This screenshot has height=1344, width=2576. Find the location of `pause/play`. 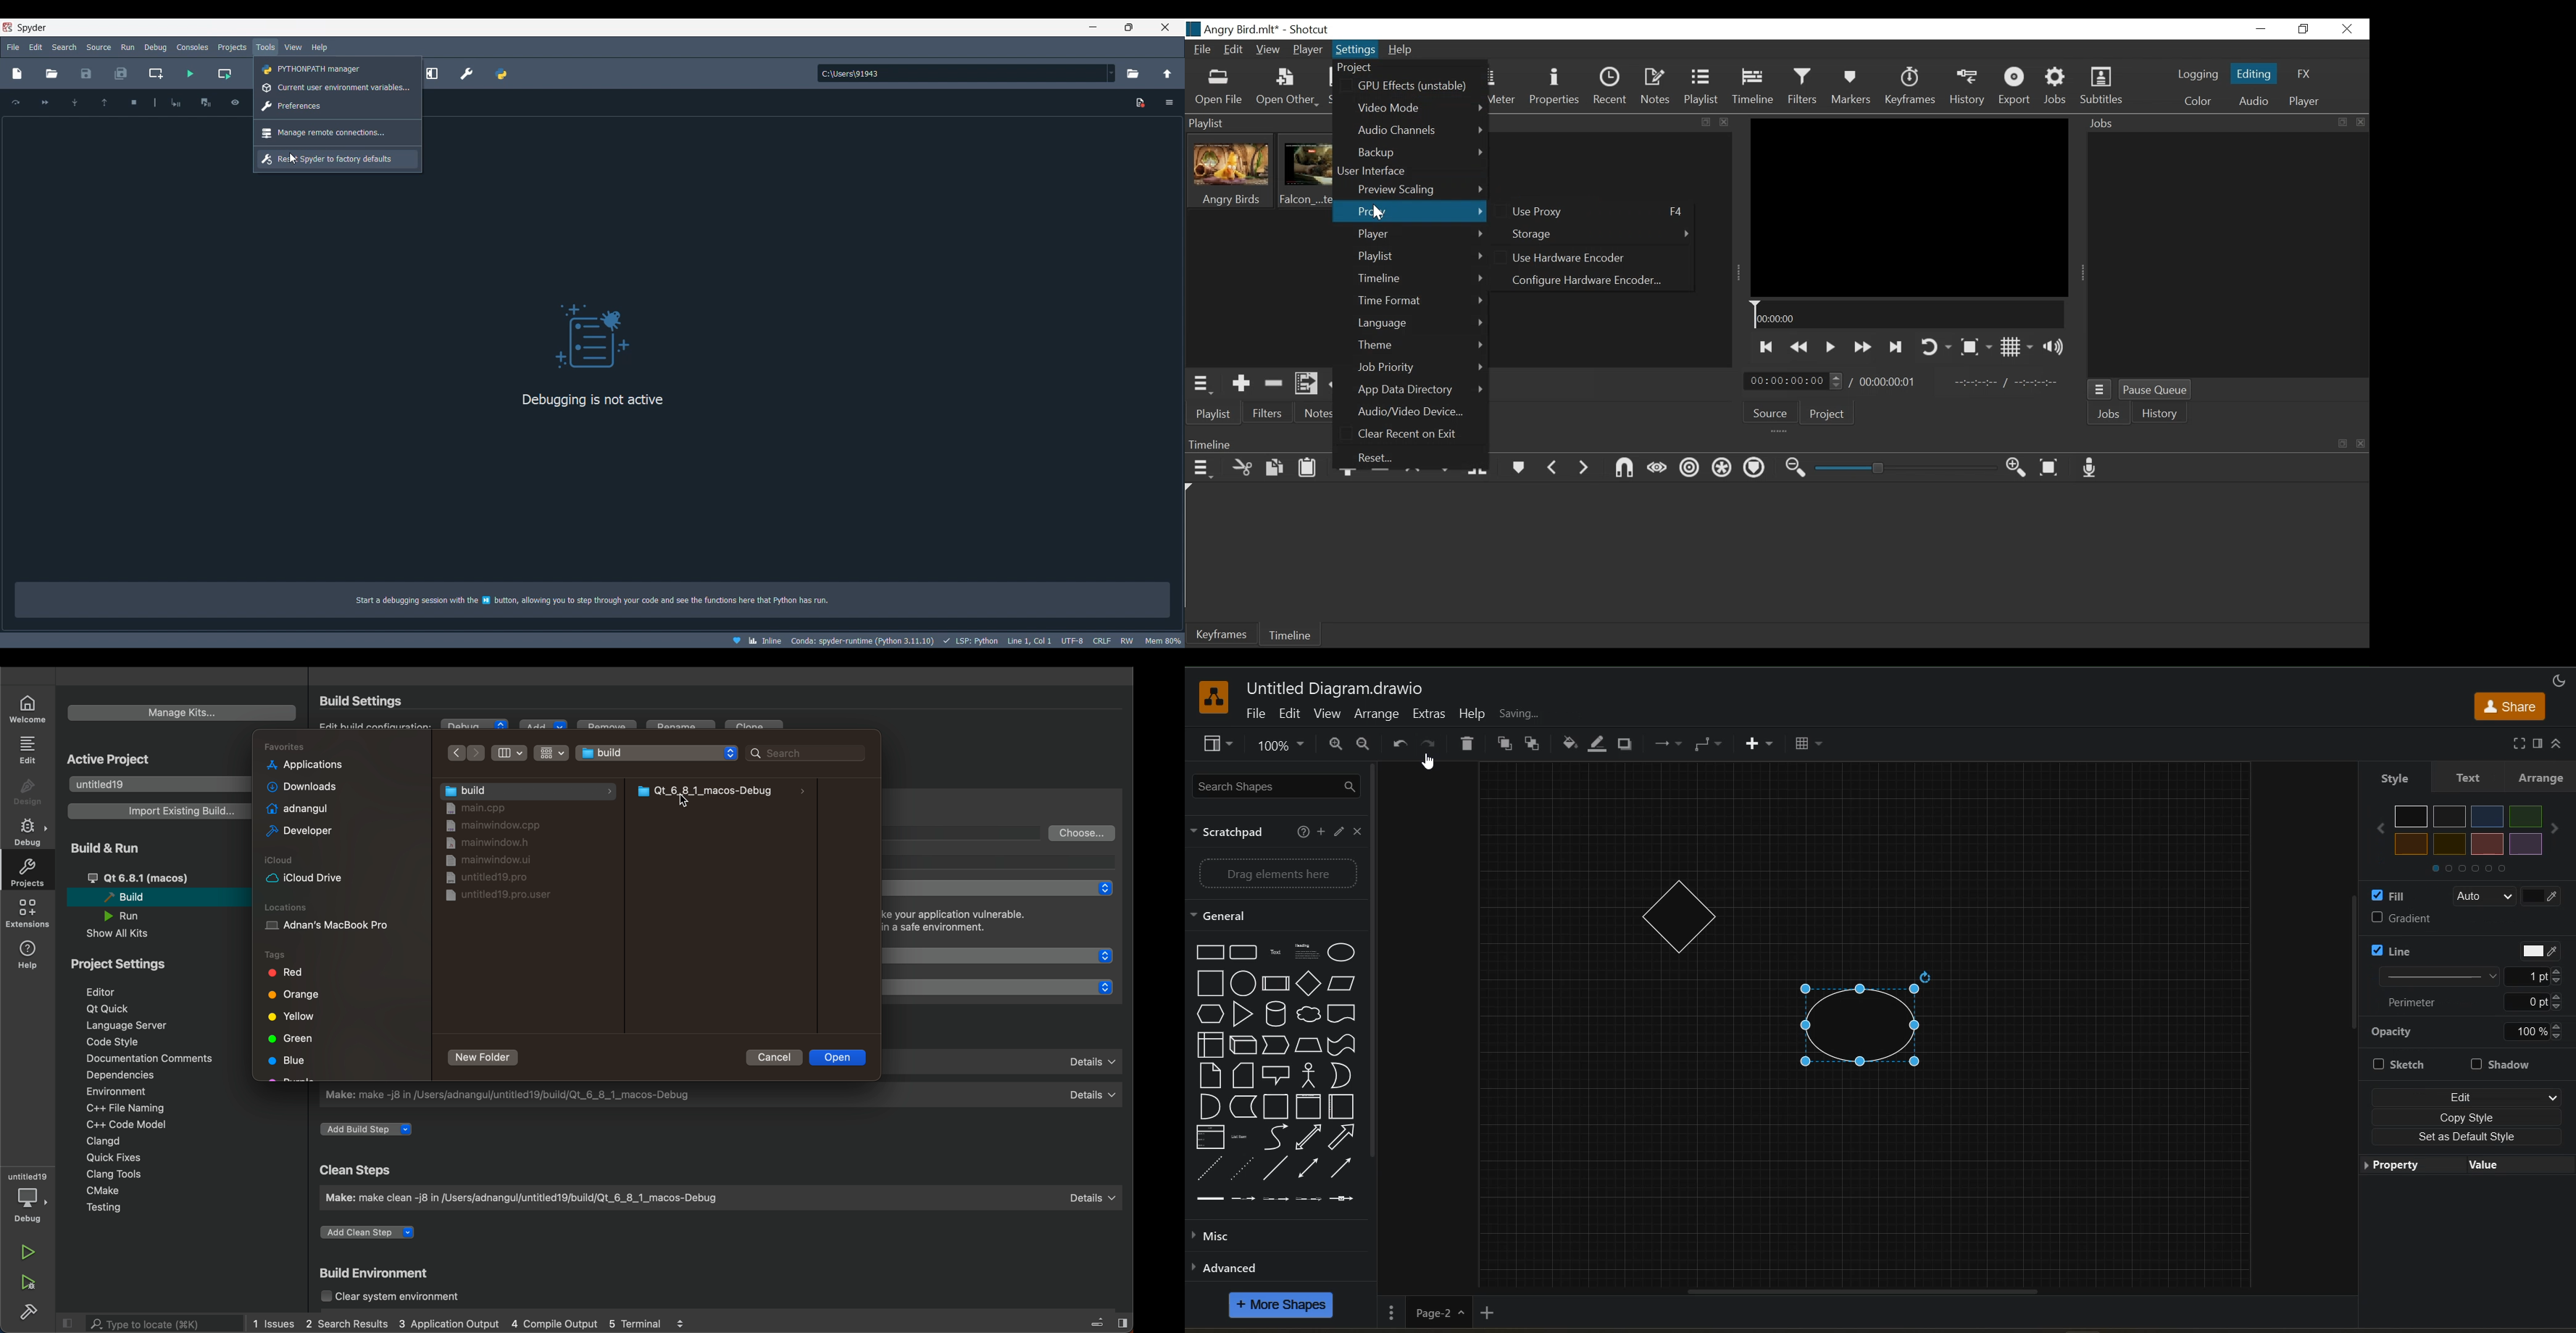

pause/play is located at coordinates (206, 101).